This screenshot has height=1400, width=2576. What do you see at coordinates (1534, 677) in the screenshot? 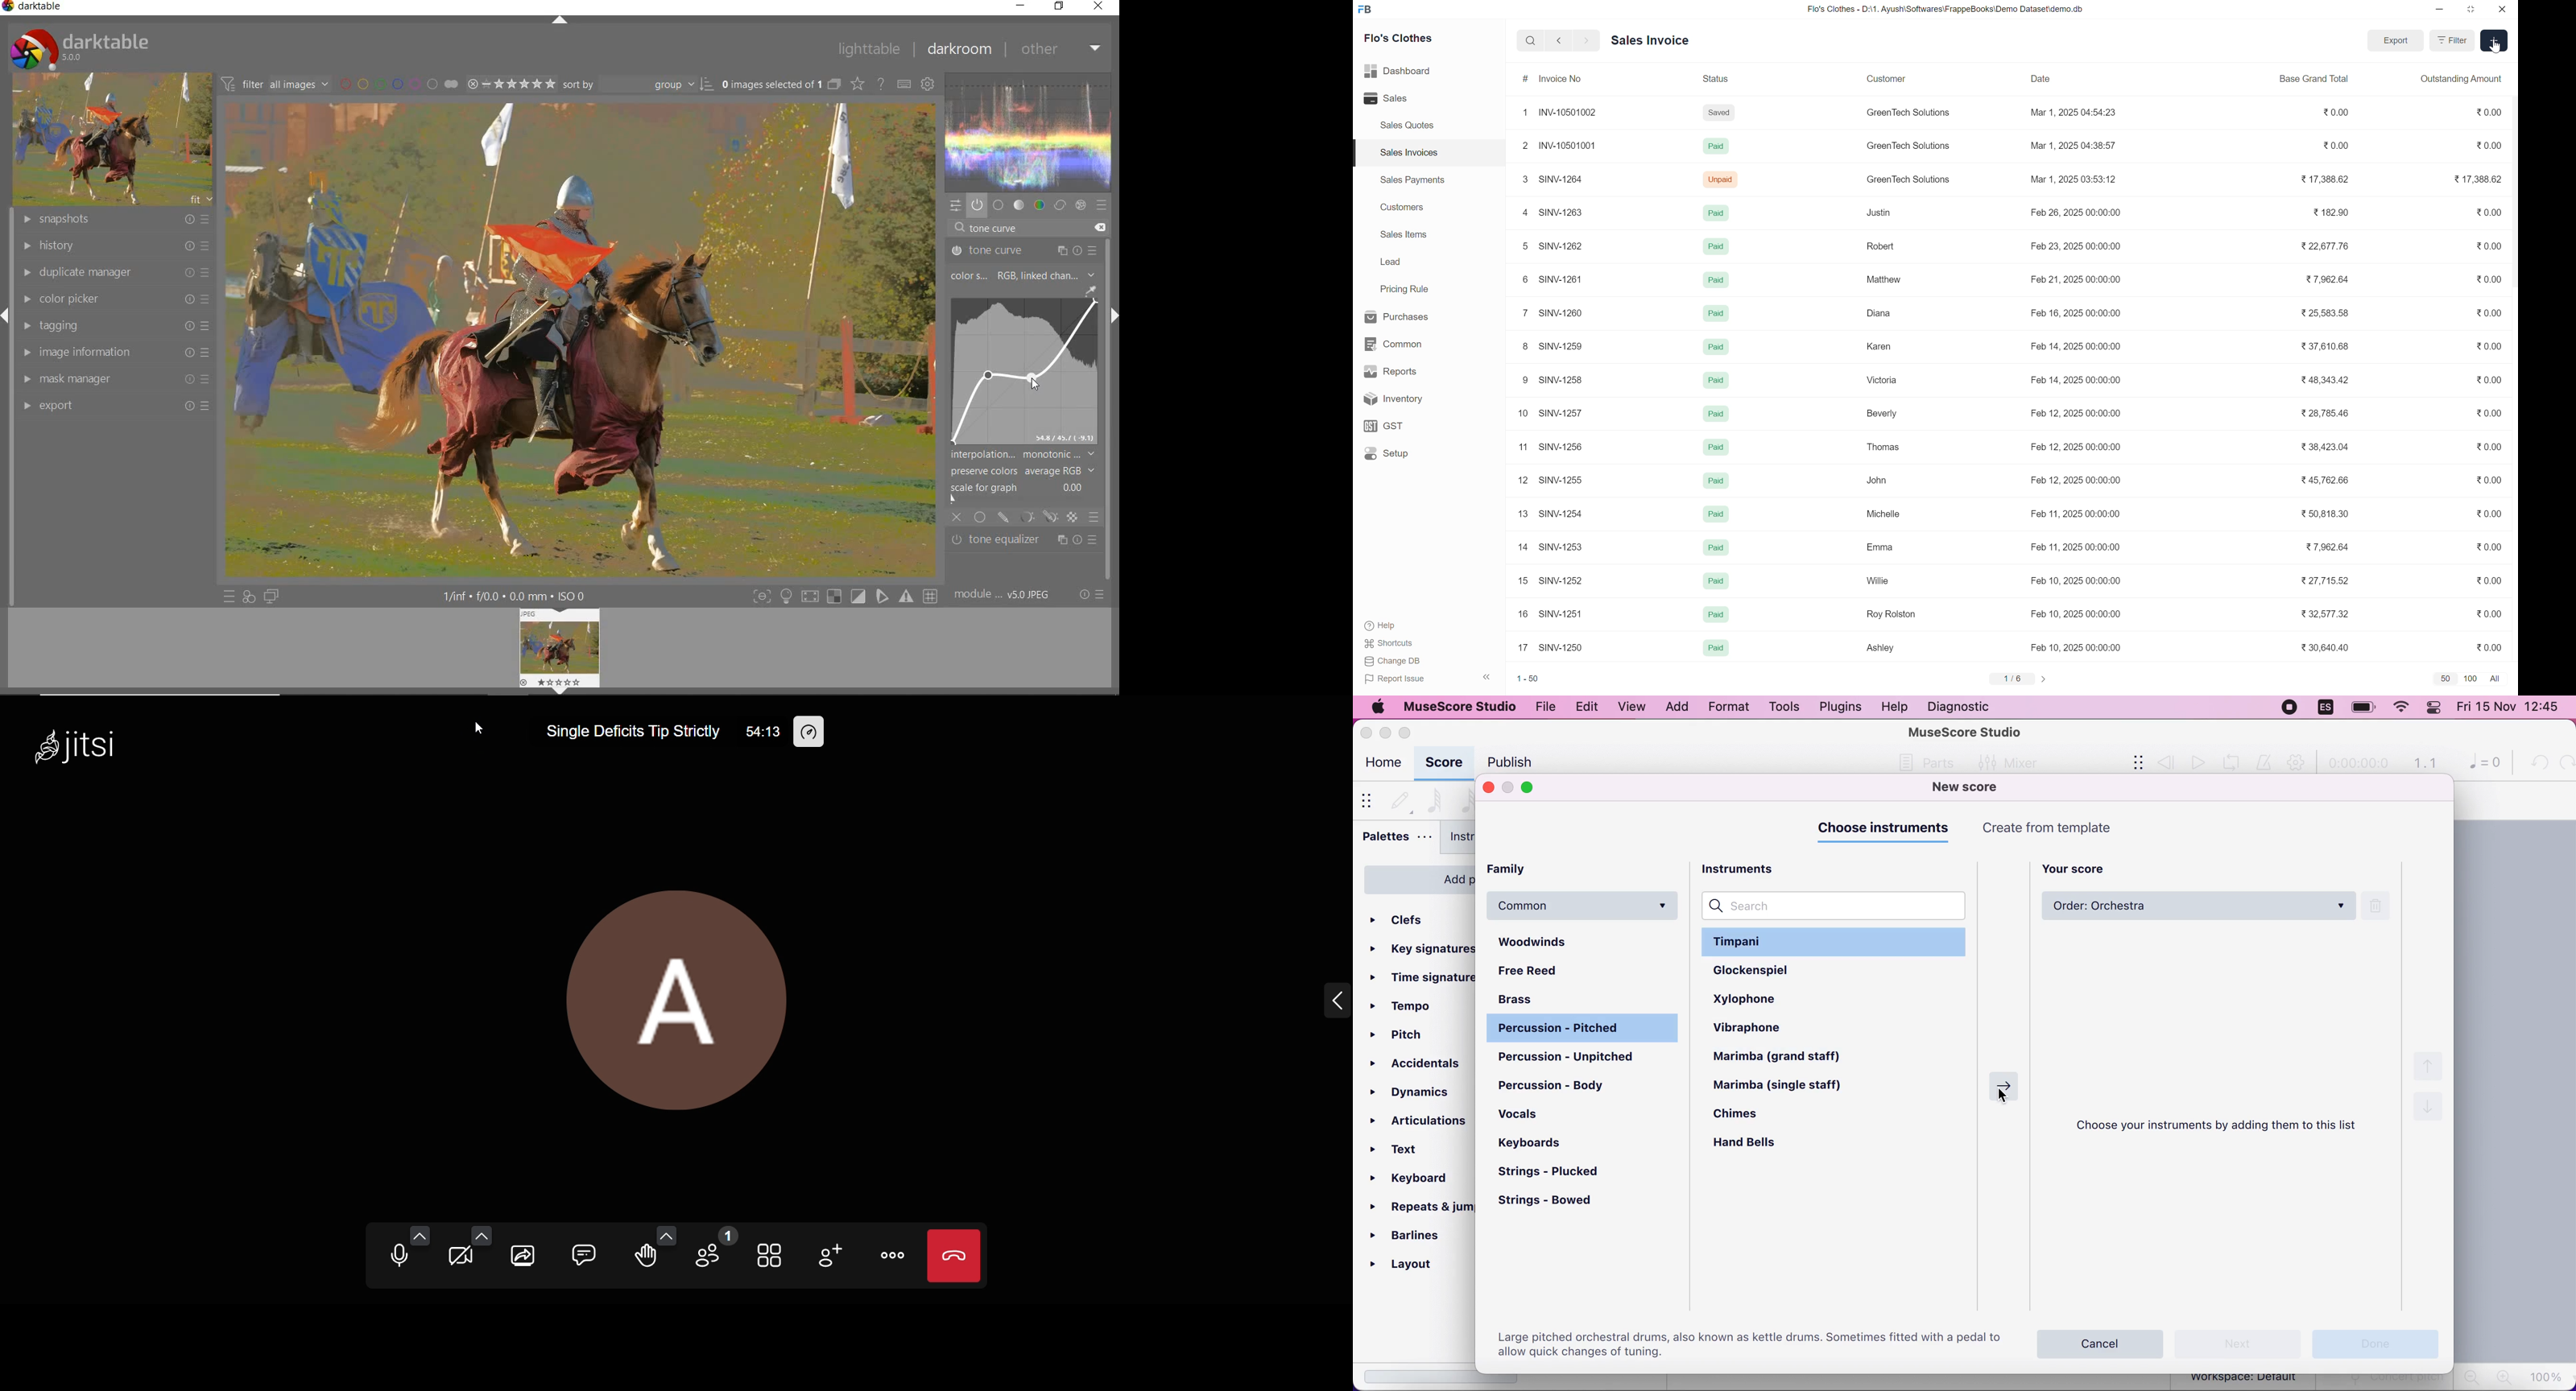
I see `1-50` at bounding box center [1534, 677].